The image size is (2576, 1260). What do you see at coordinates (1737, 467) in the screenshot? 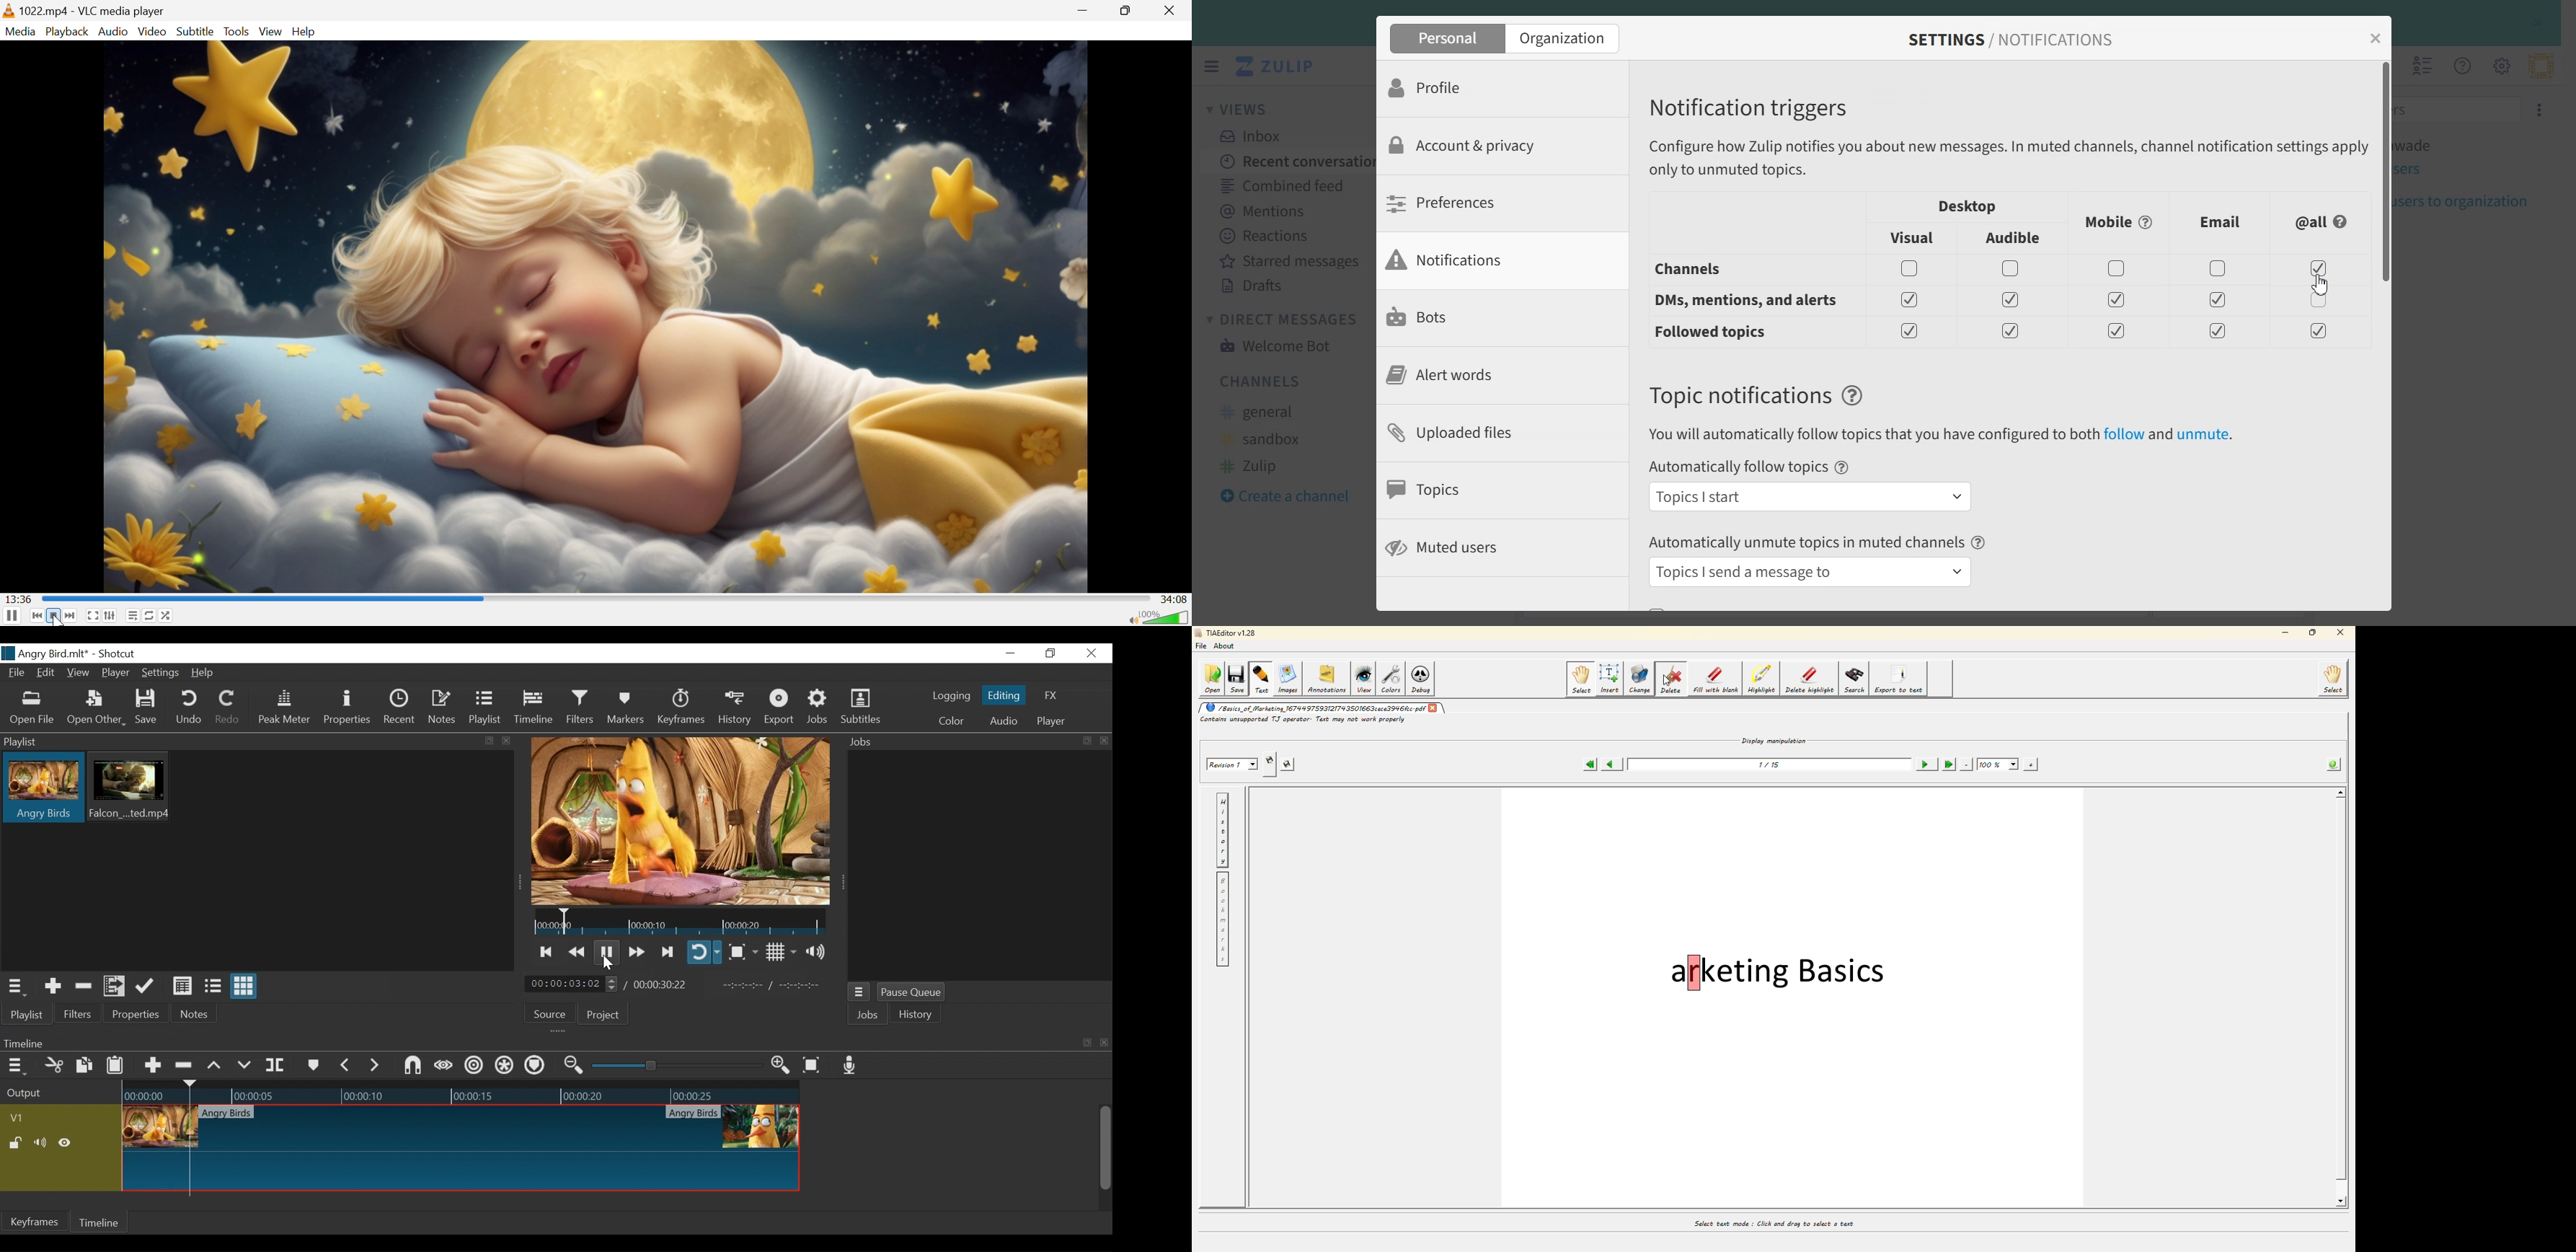
I see `Automatically follow topics` at bounding box center [1737, 467].